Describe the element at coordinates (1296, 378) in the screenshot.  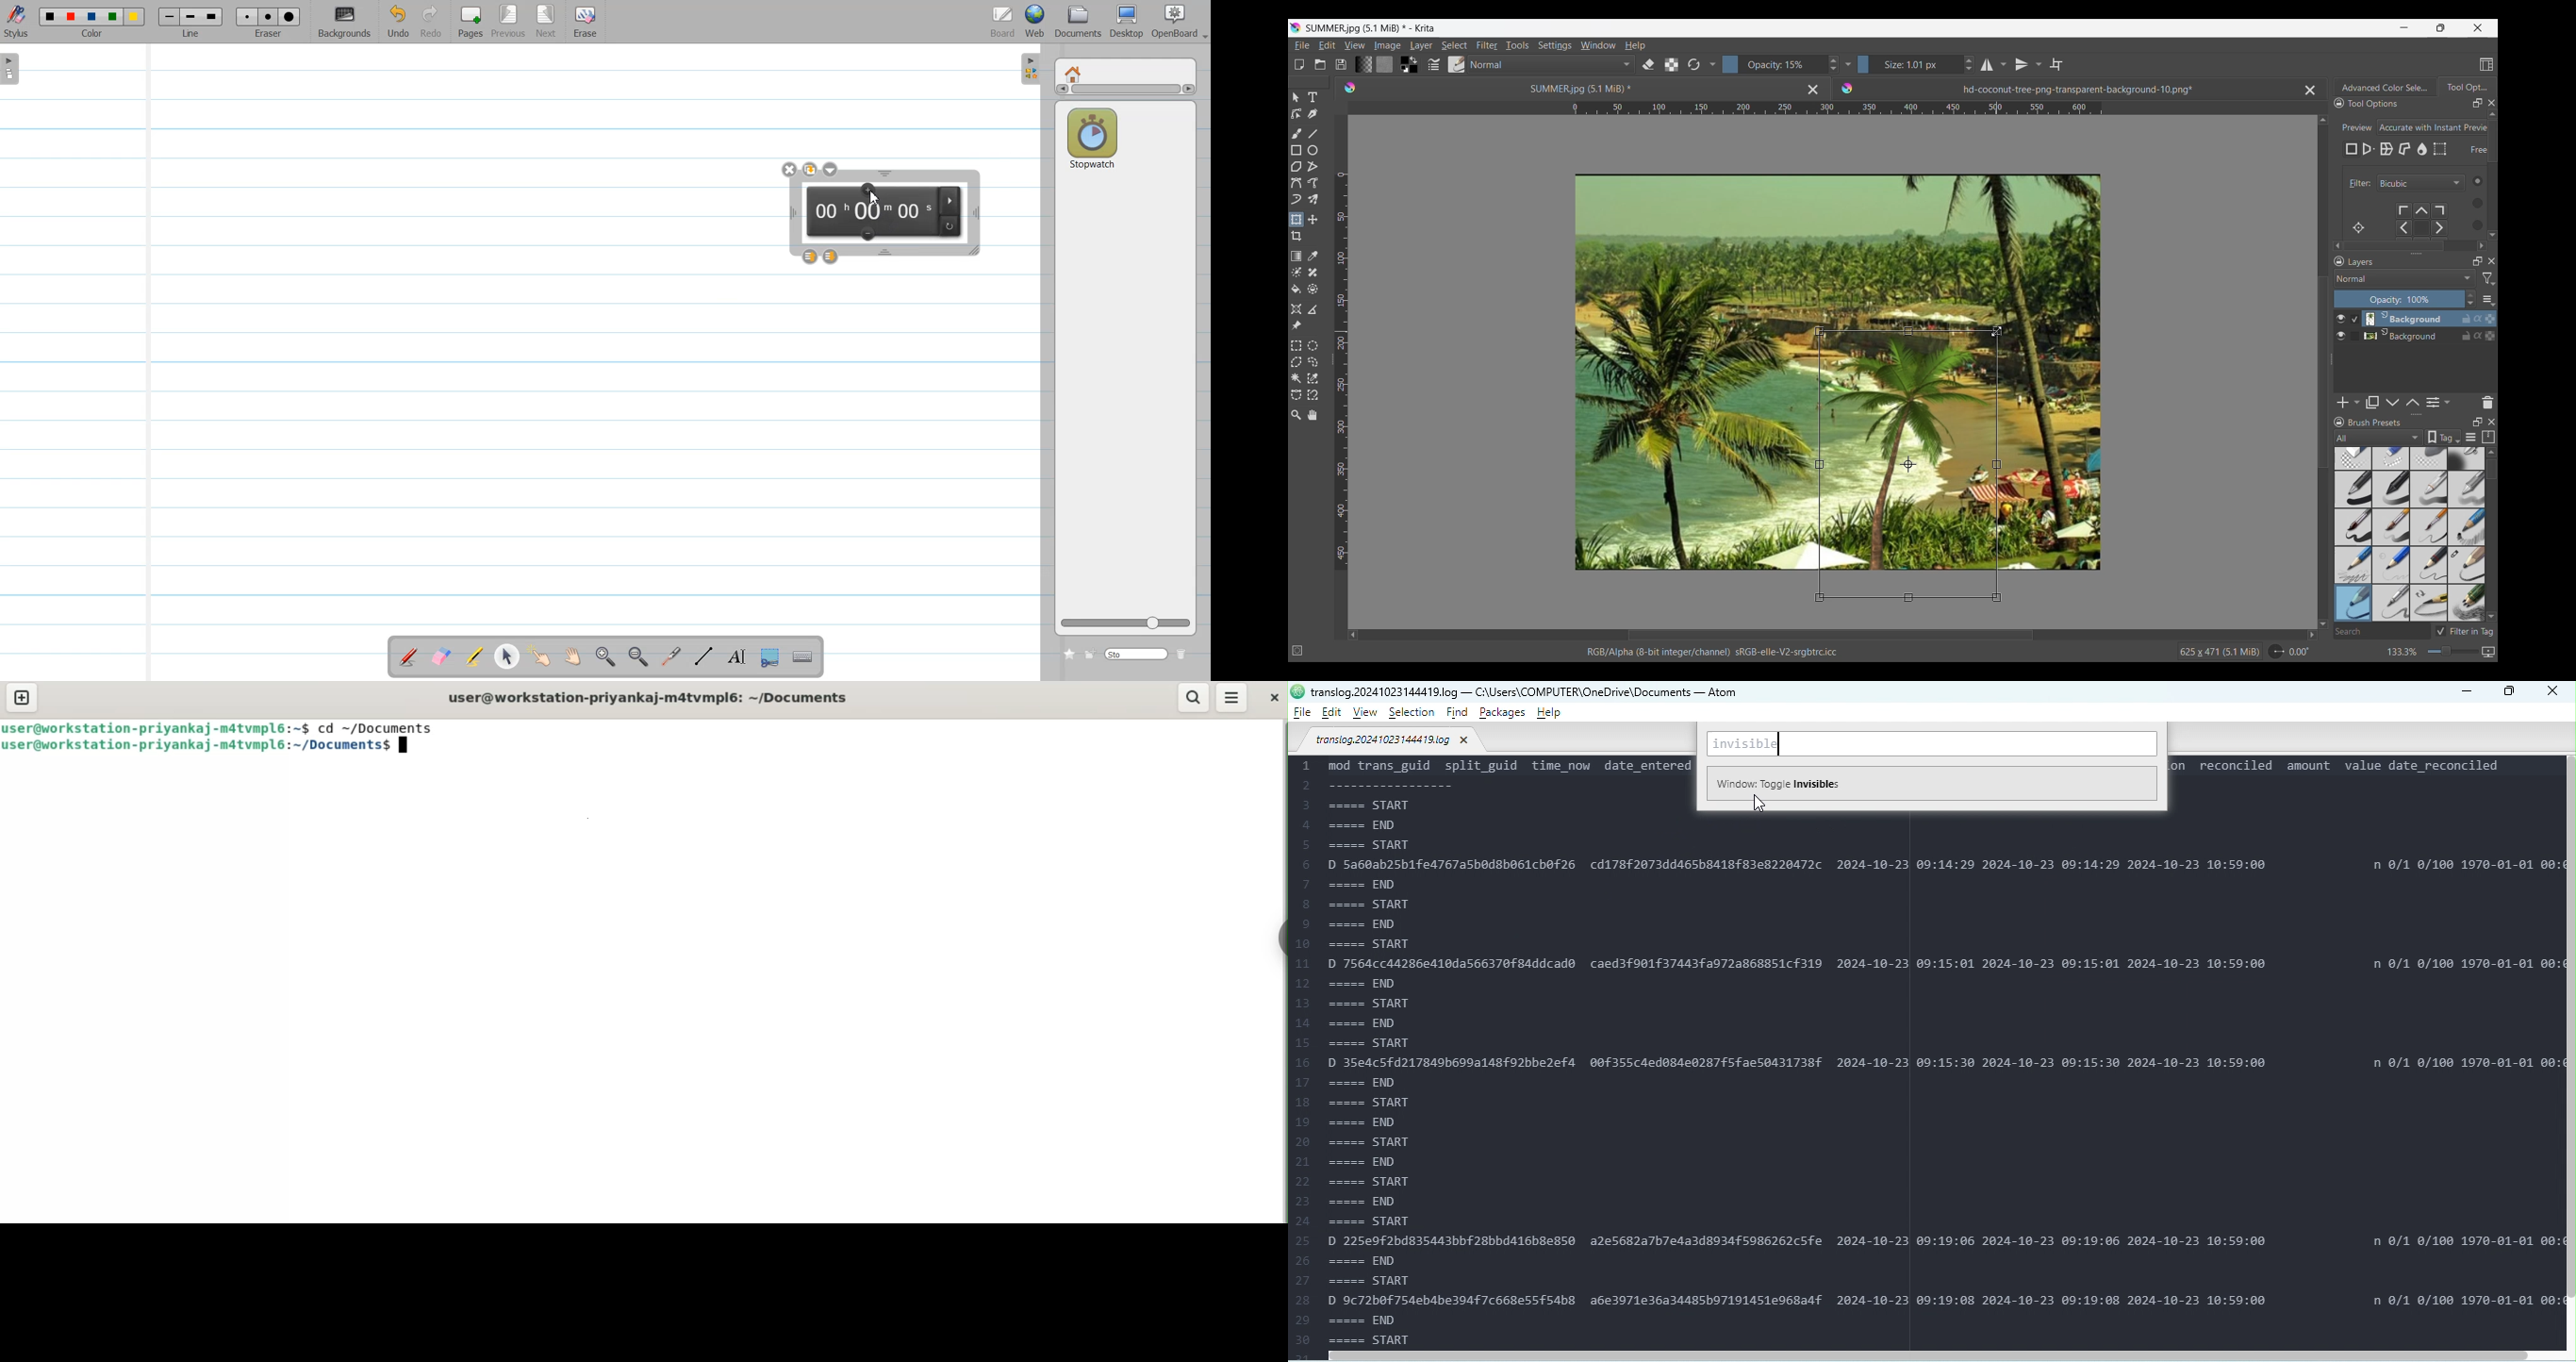
I see `Contiguous selection tool` at that location.